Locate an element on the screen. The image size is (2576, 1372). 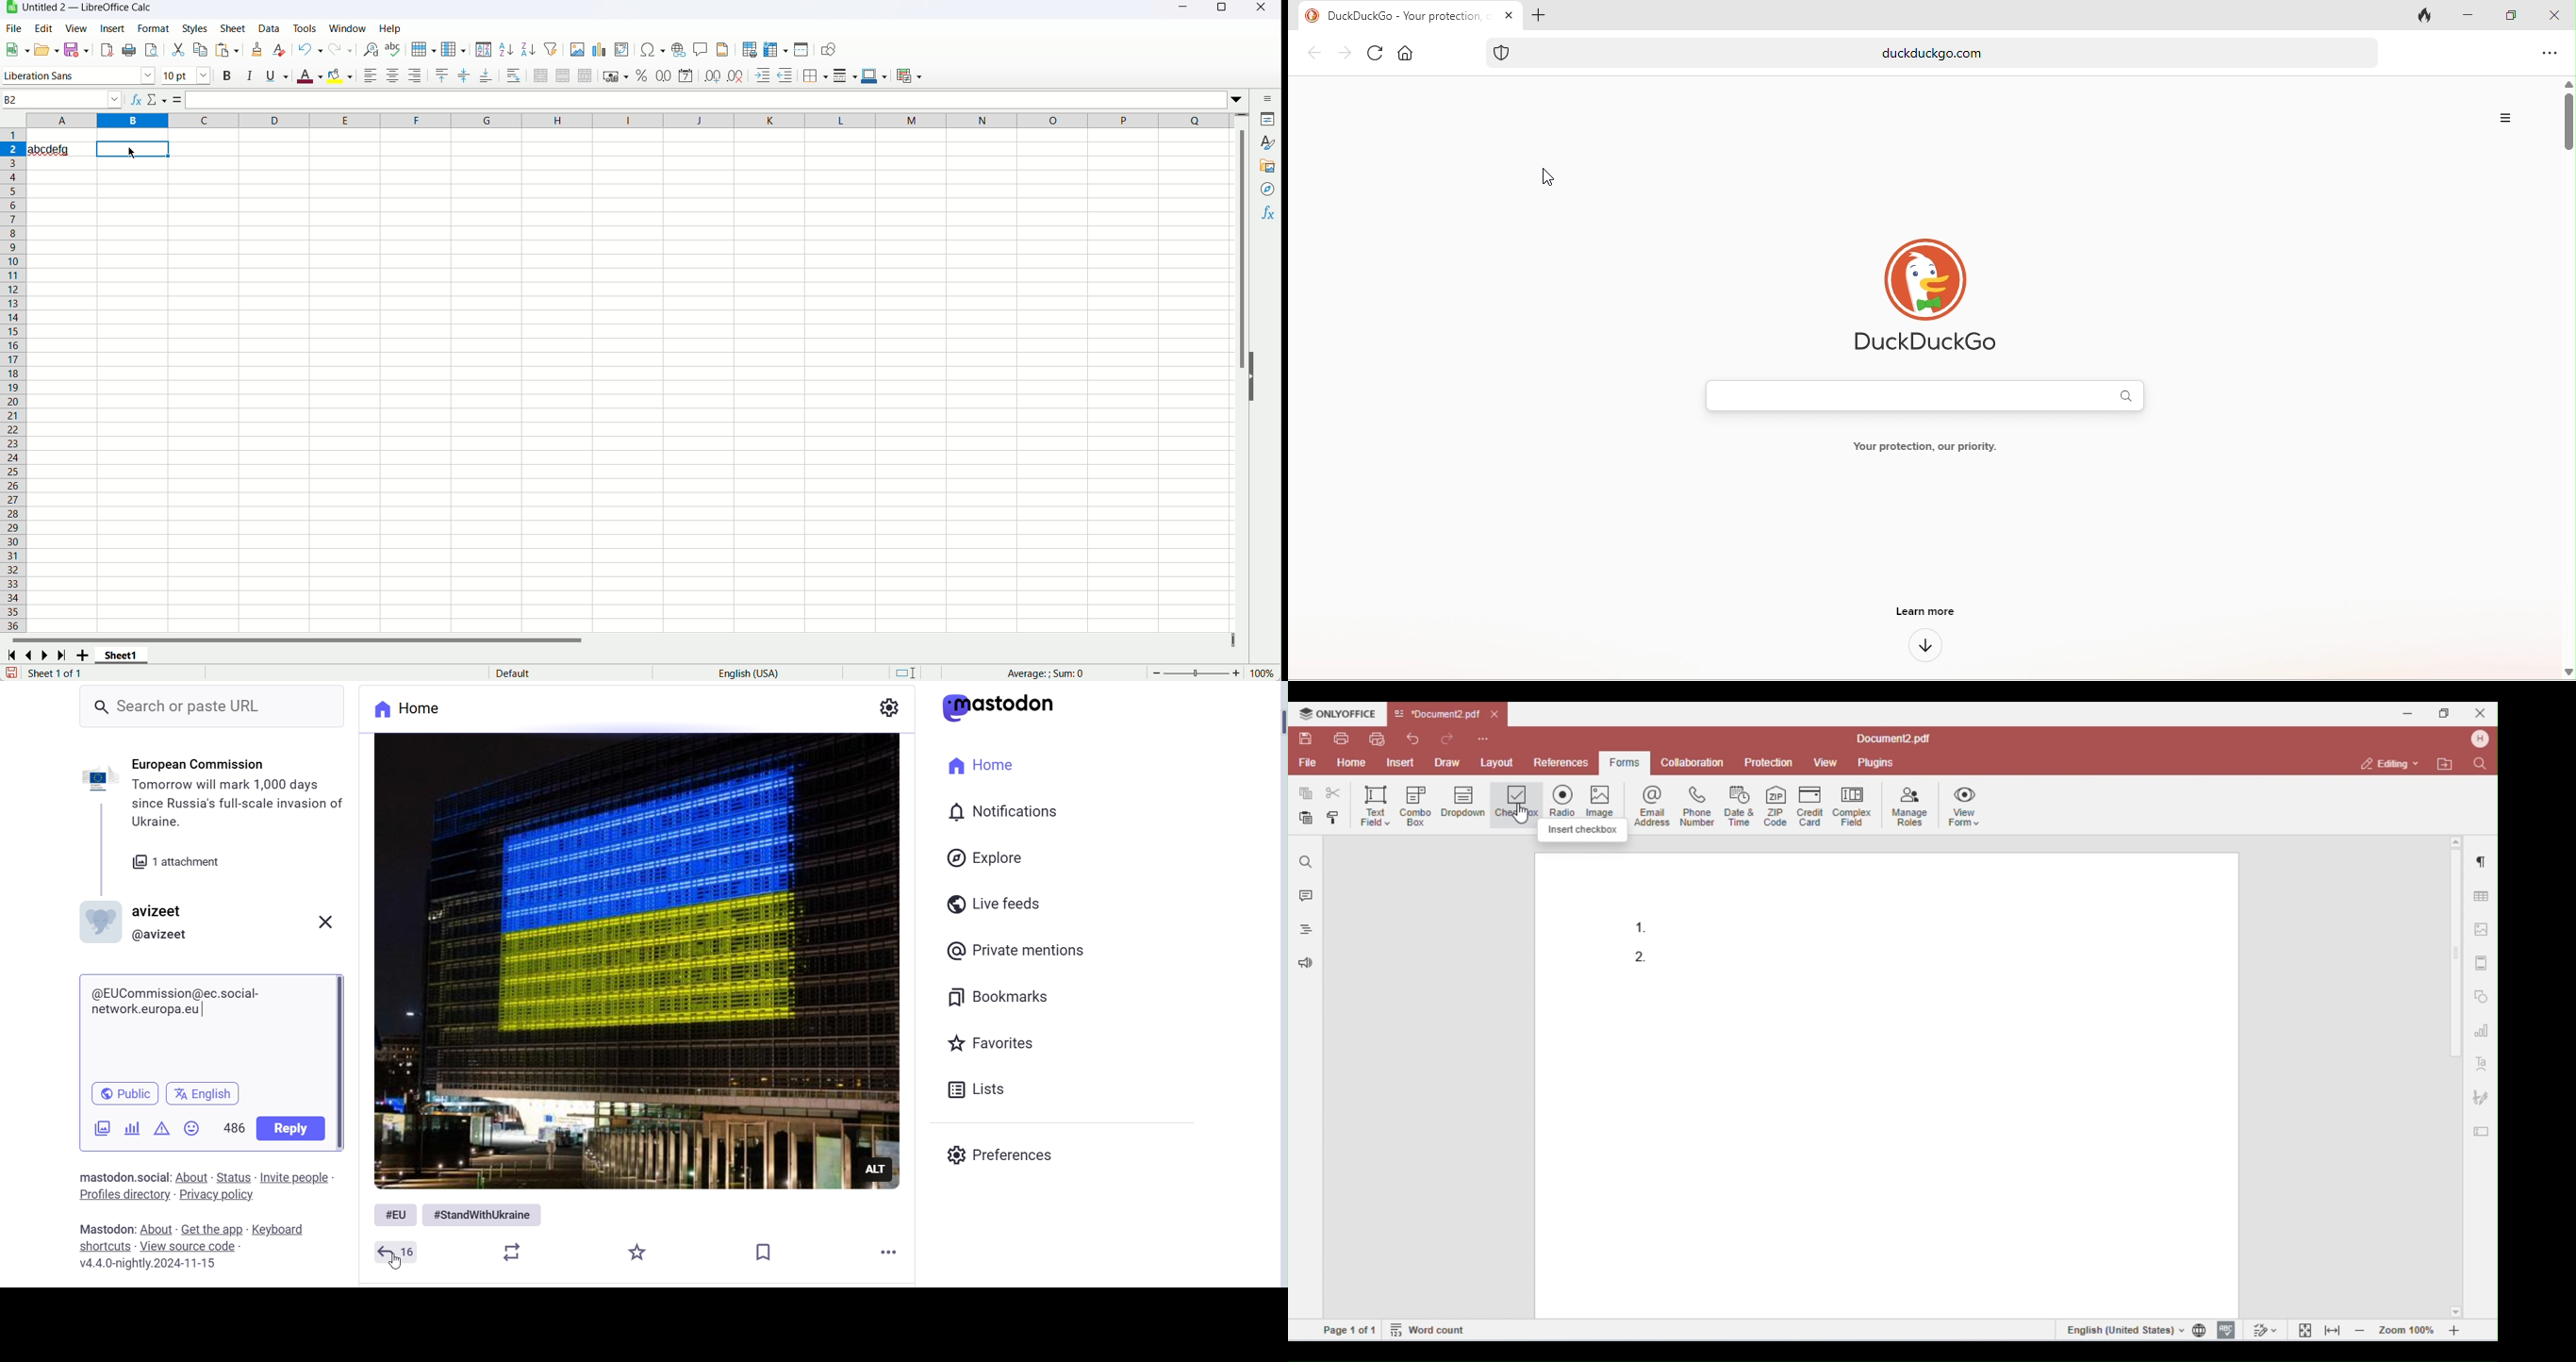
About is located at coordinates (192, 1177).